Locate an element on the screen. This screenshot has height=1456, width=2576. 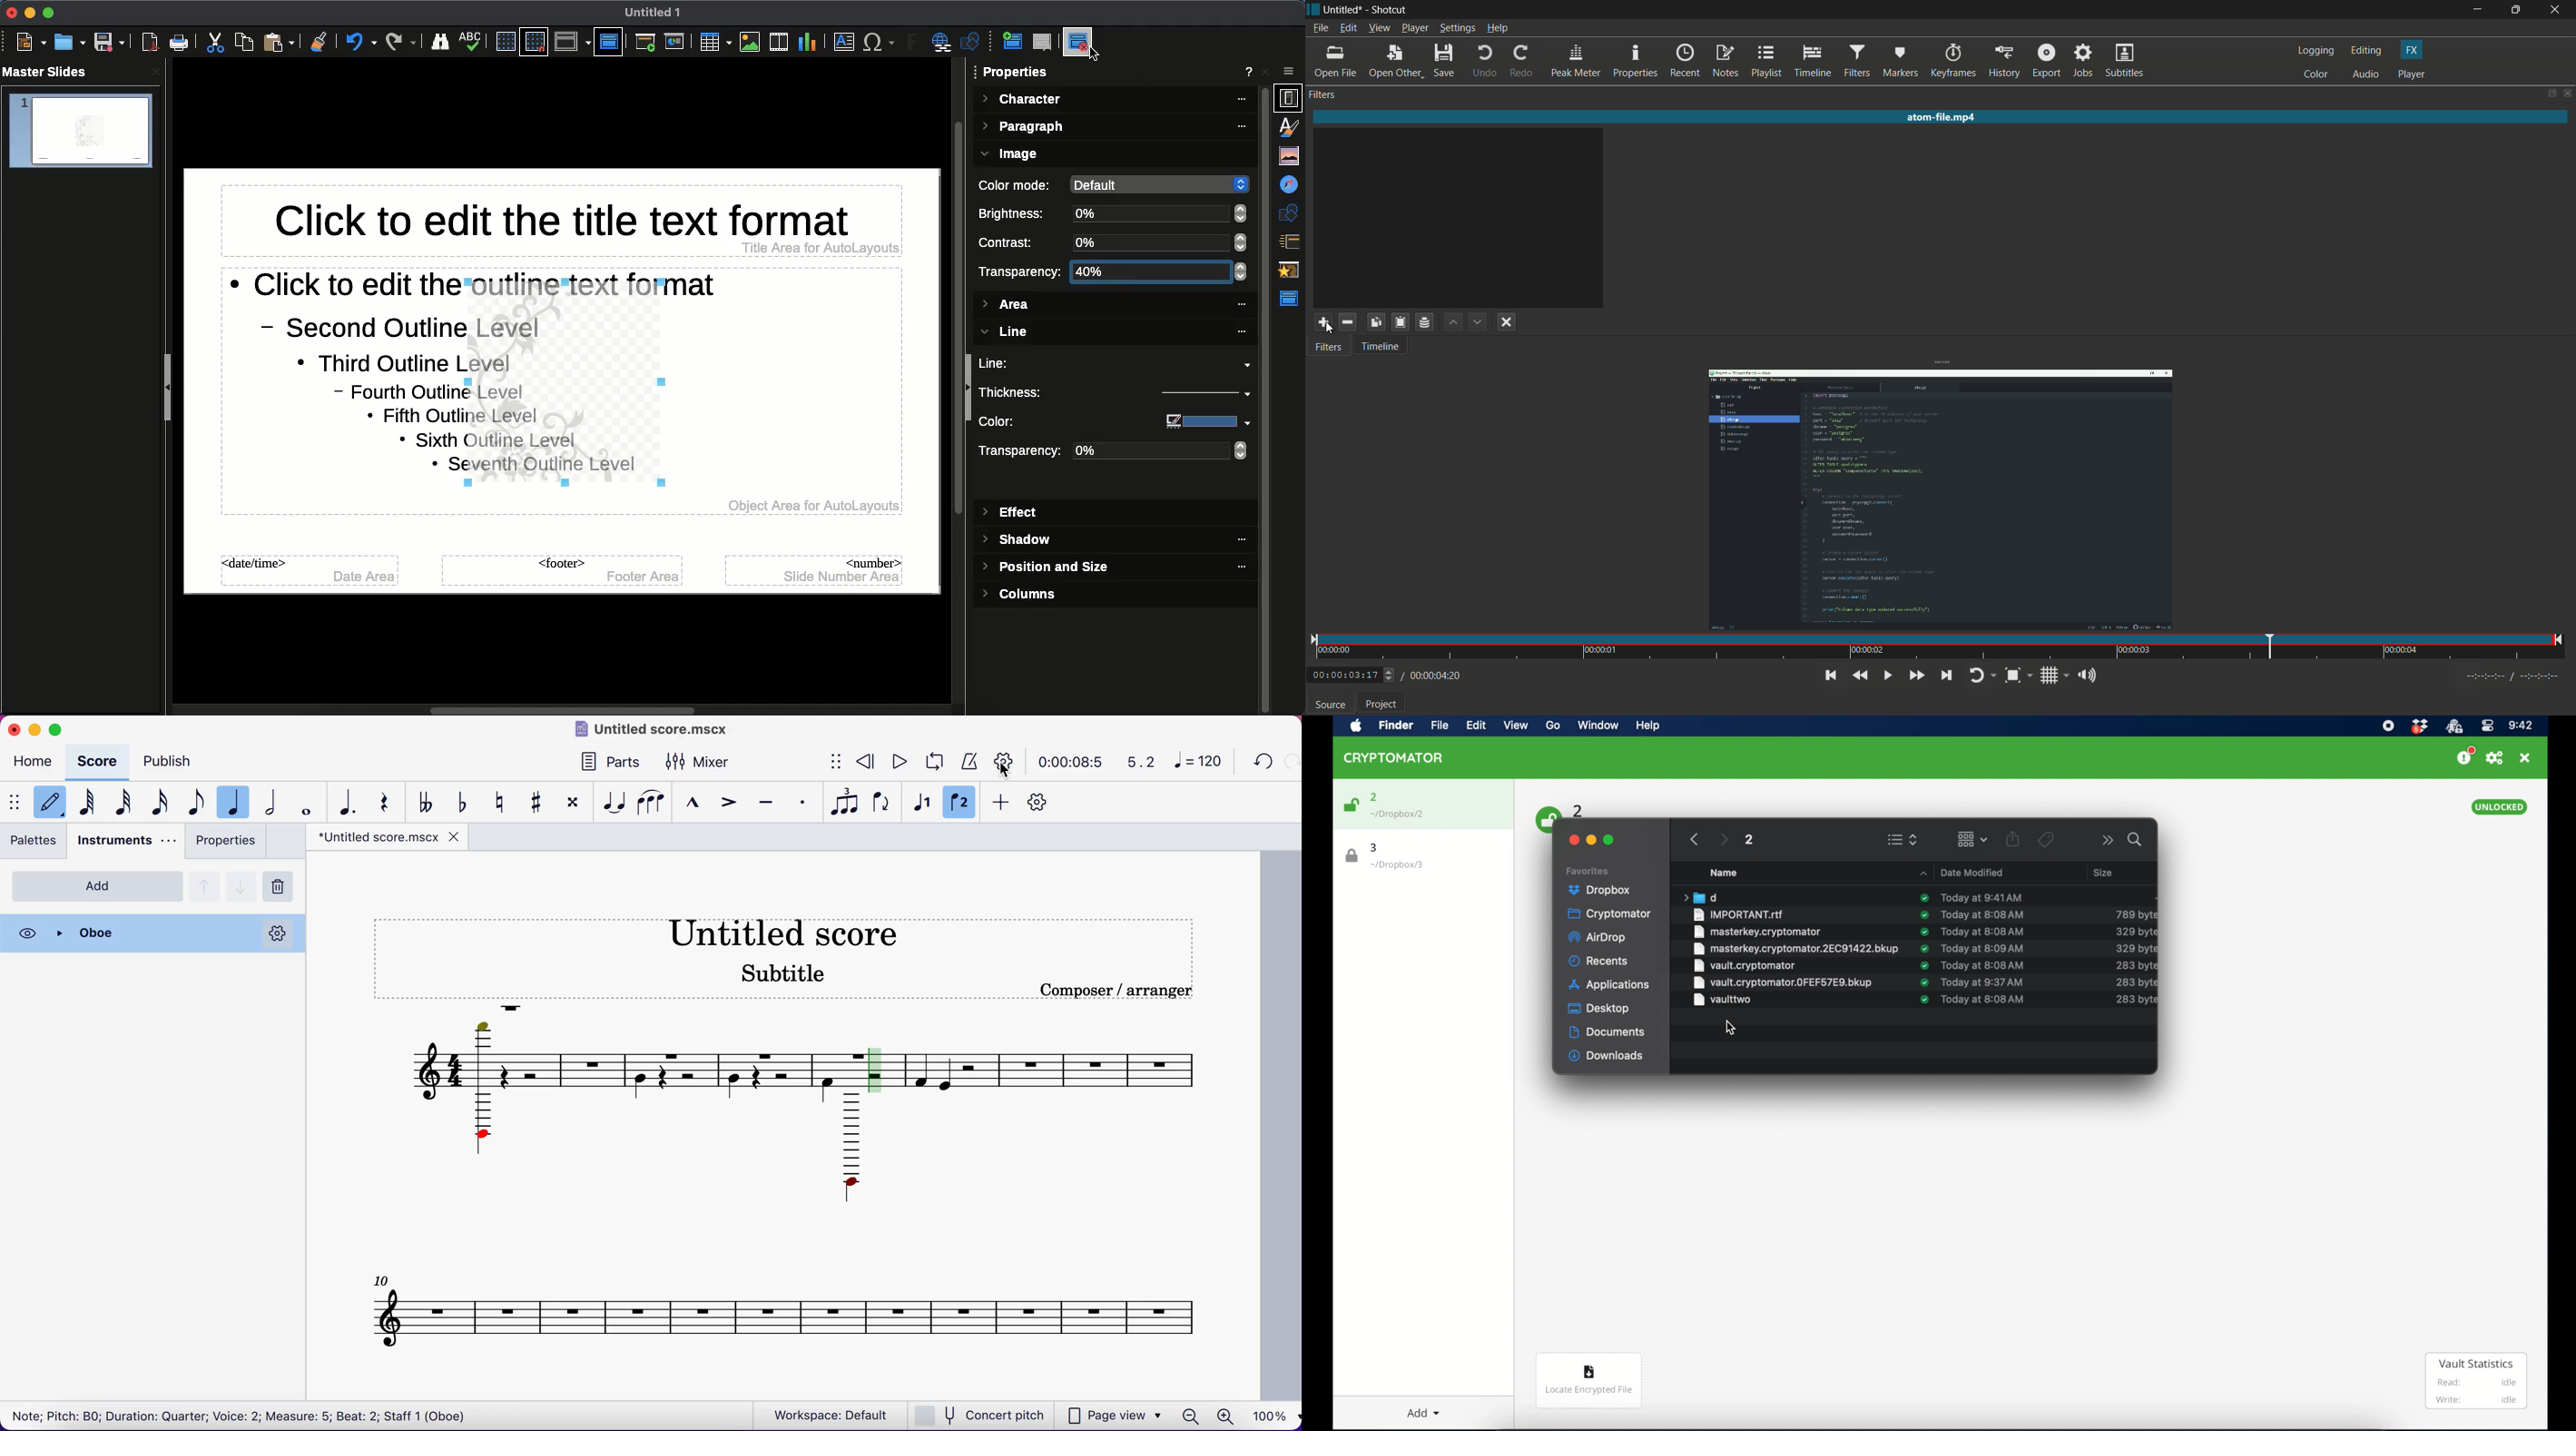
toggle natural is located at coordinates (504, 803).